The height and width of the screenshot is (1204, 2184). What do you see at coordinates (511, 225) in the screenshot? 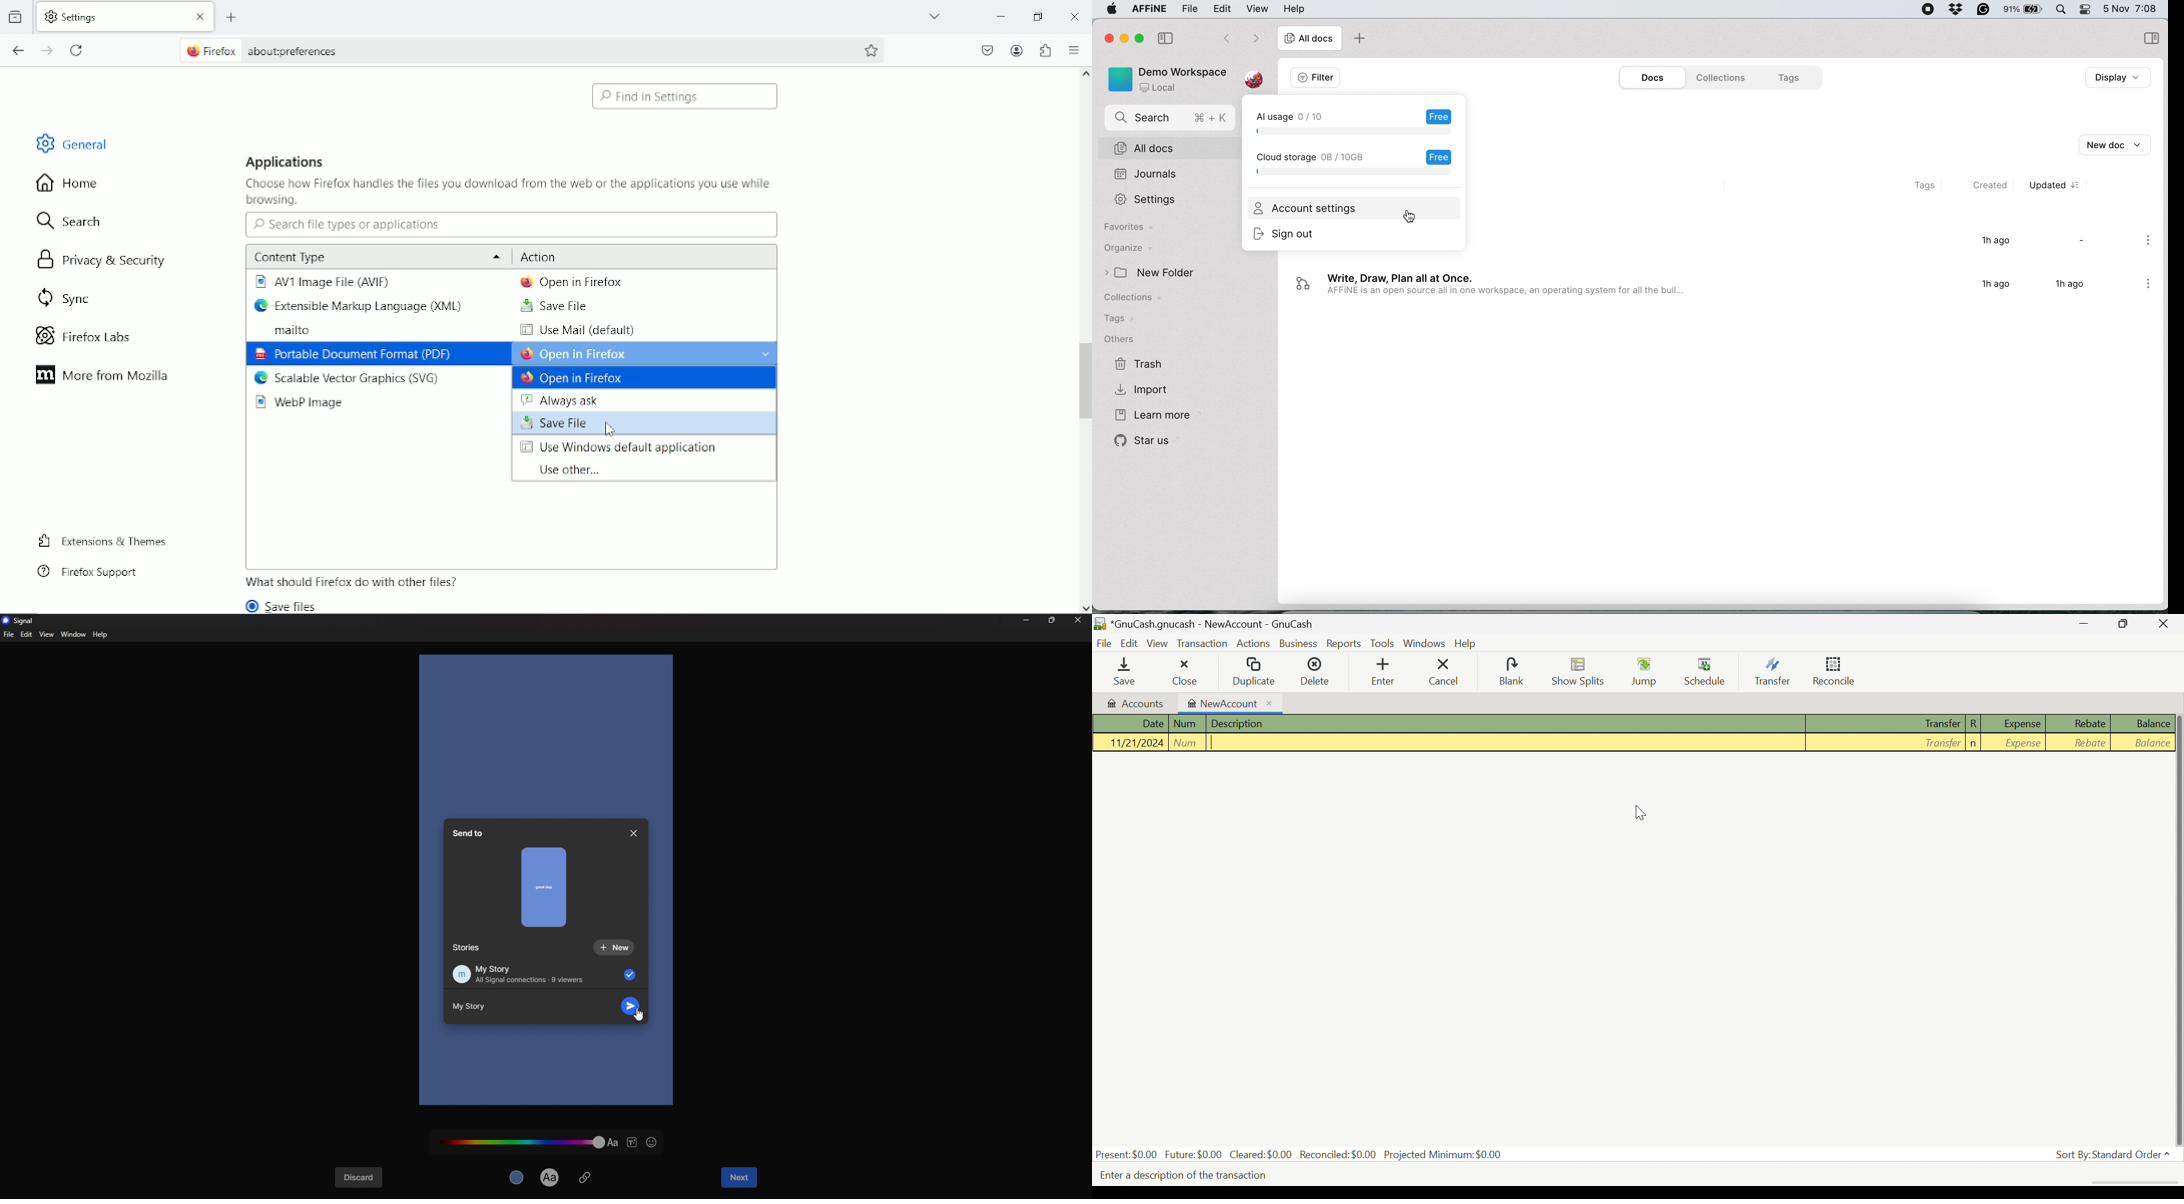
I see `Search the file types  or applications` at bounding box center [511, 225].